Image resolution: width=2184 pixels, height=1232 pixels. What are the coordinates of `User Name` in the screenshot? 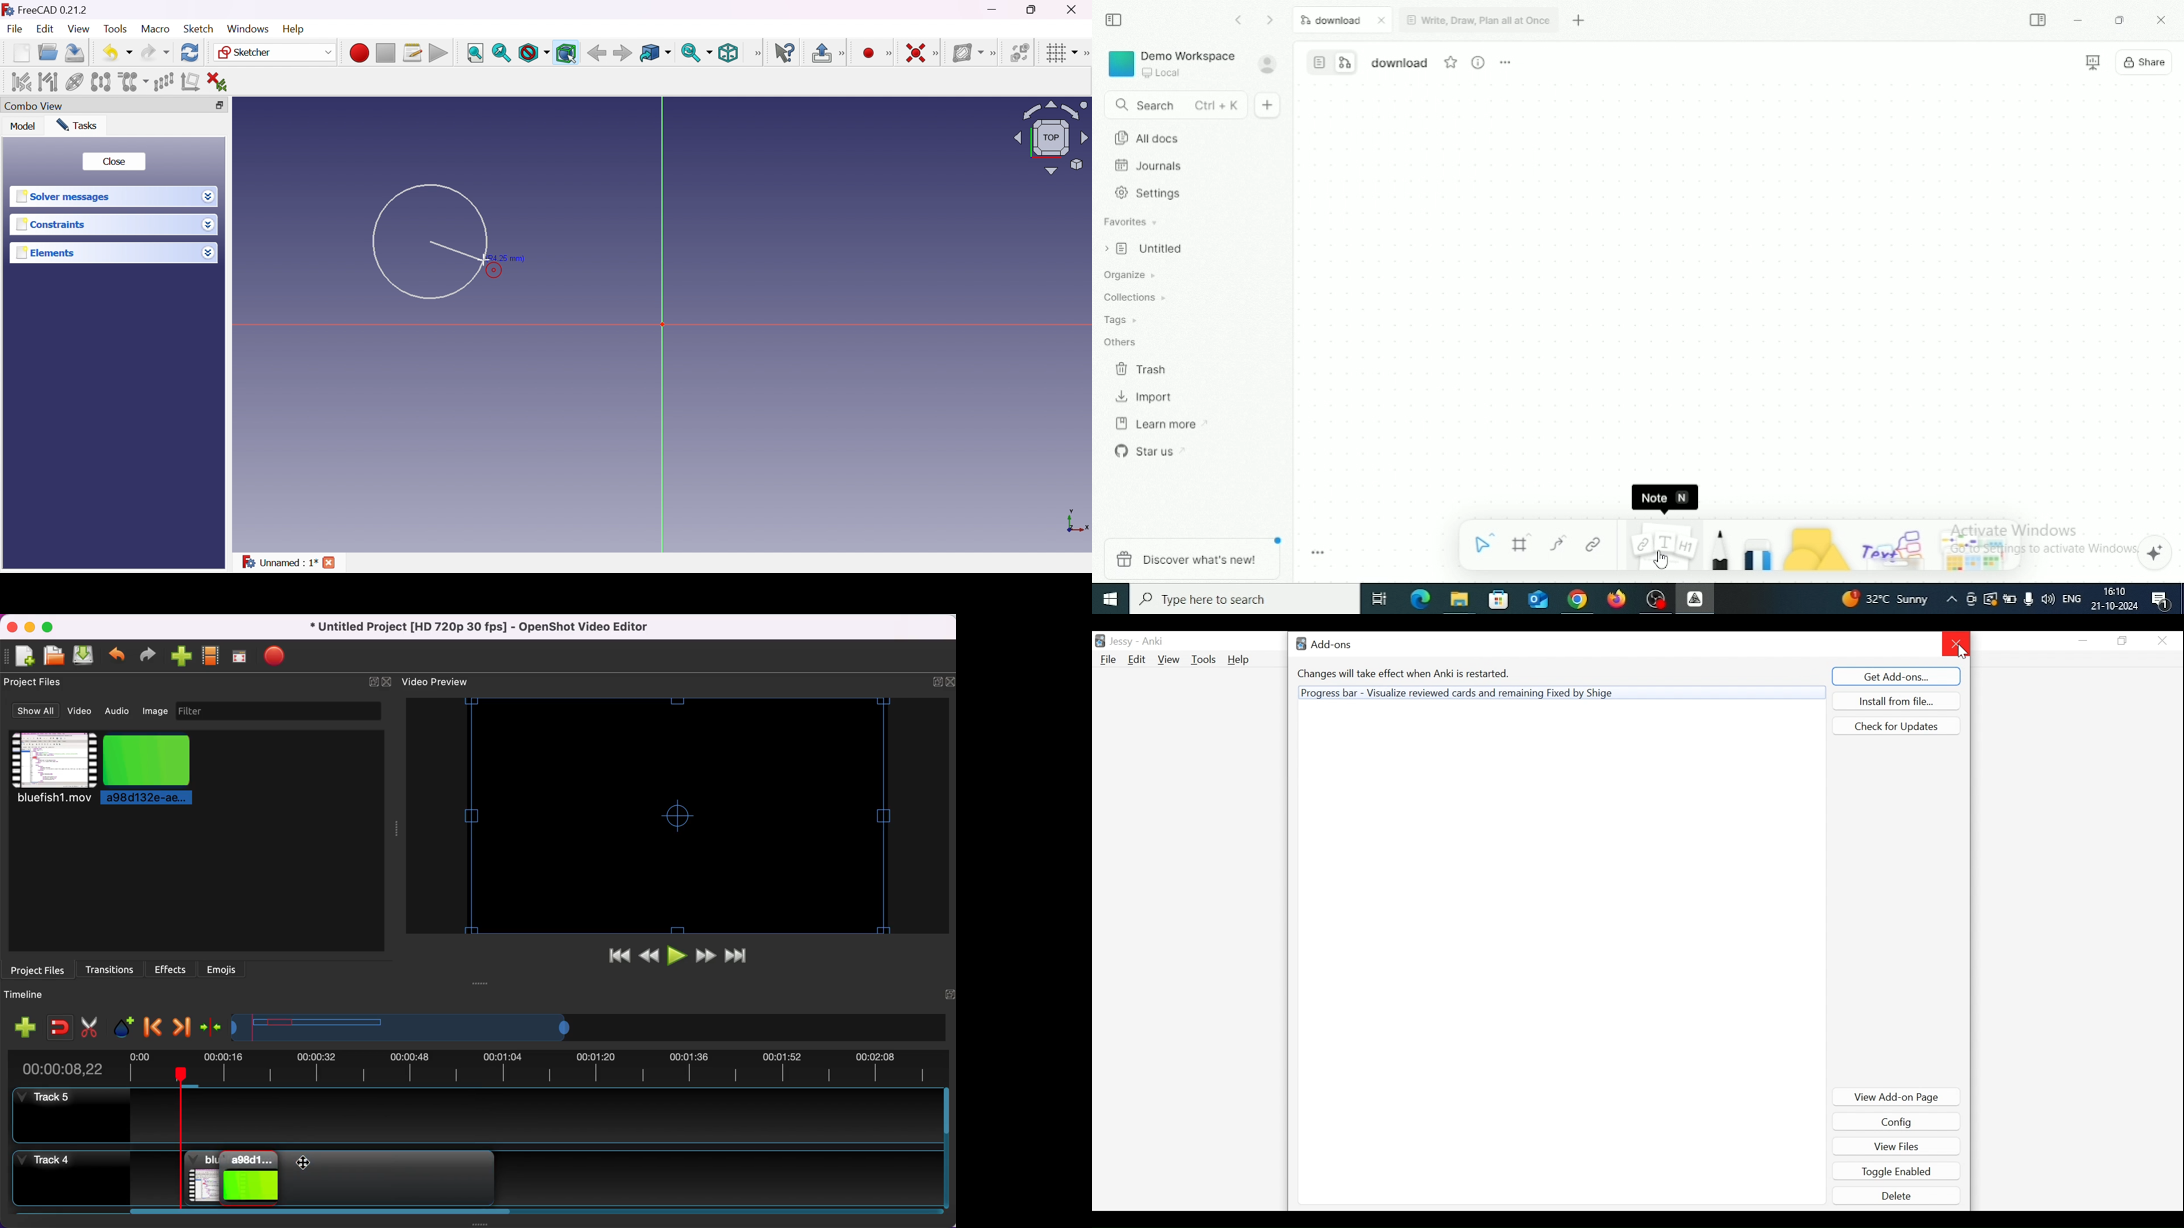 It's located at (1137, 640).